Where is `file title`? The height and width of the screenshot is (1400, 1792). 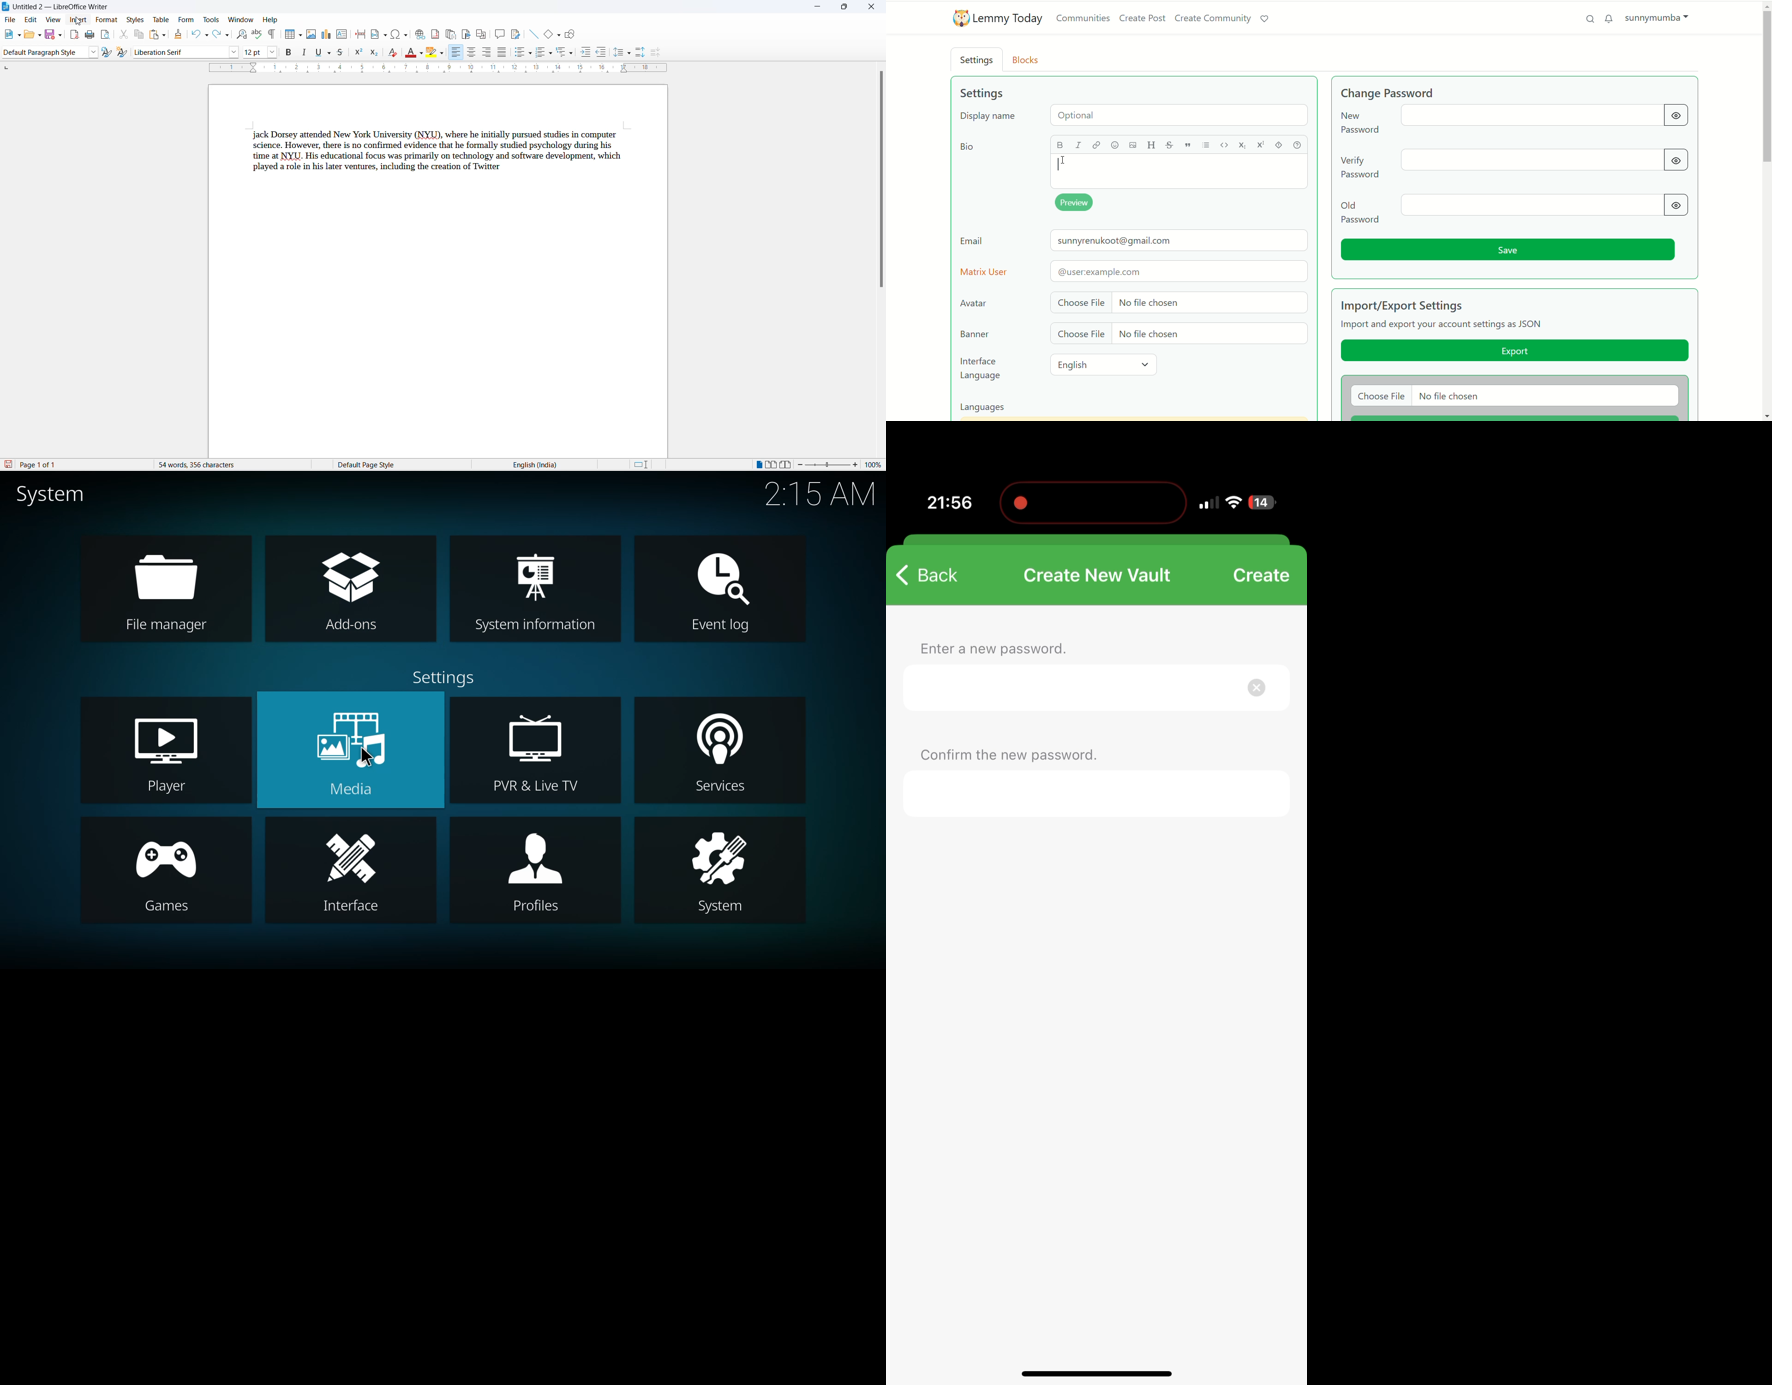 file title is located at coordinates (62, 7).